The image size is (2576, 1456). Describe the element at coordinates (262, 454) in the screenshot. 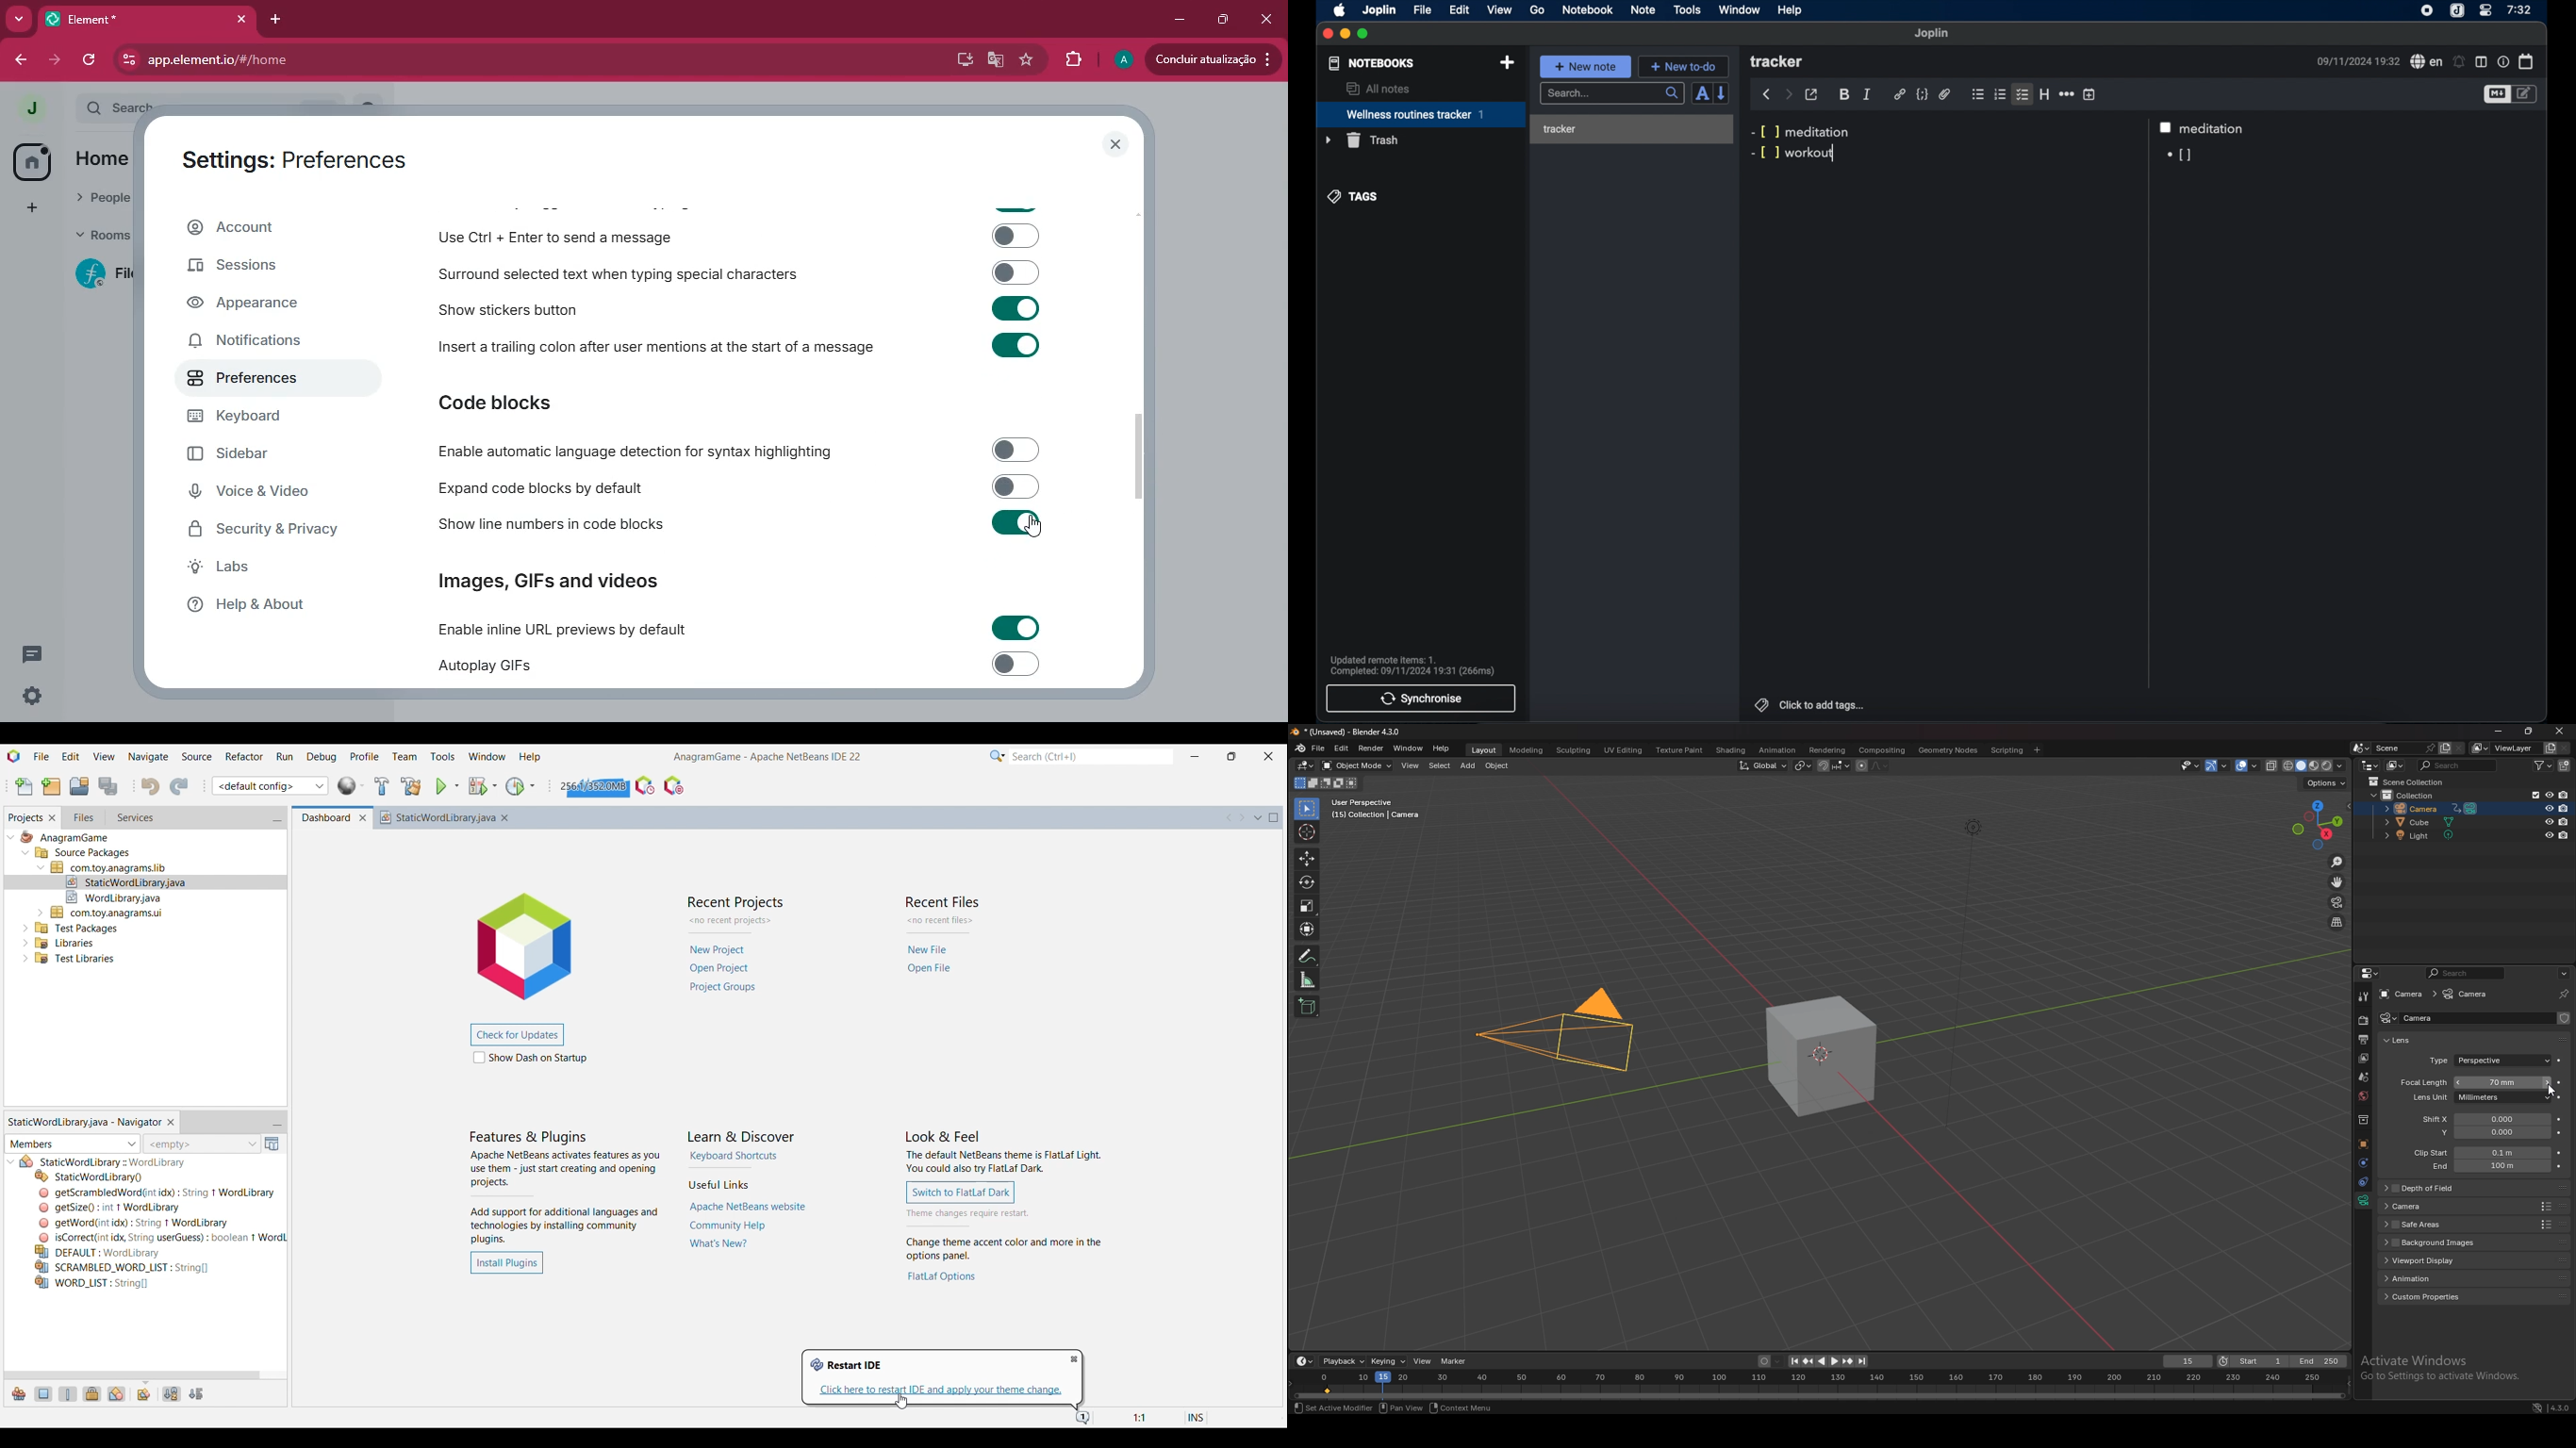

I see `sidebar` at that location.